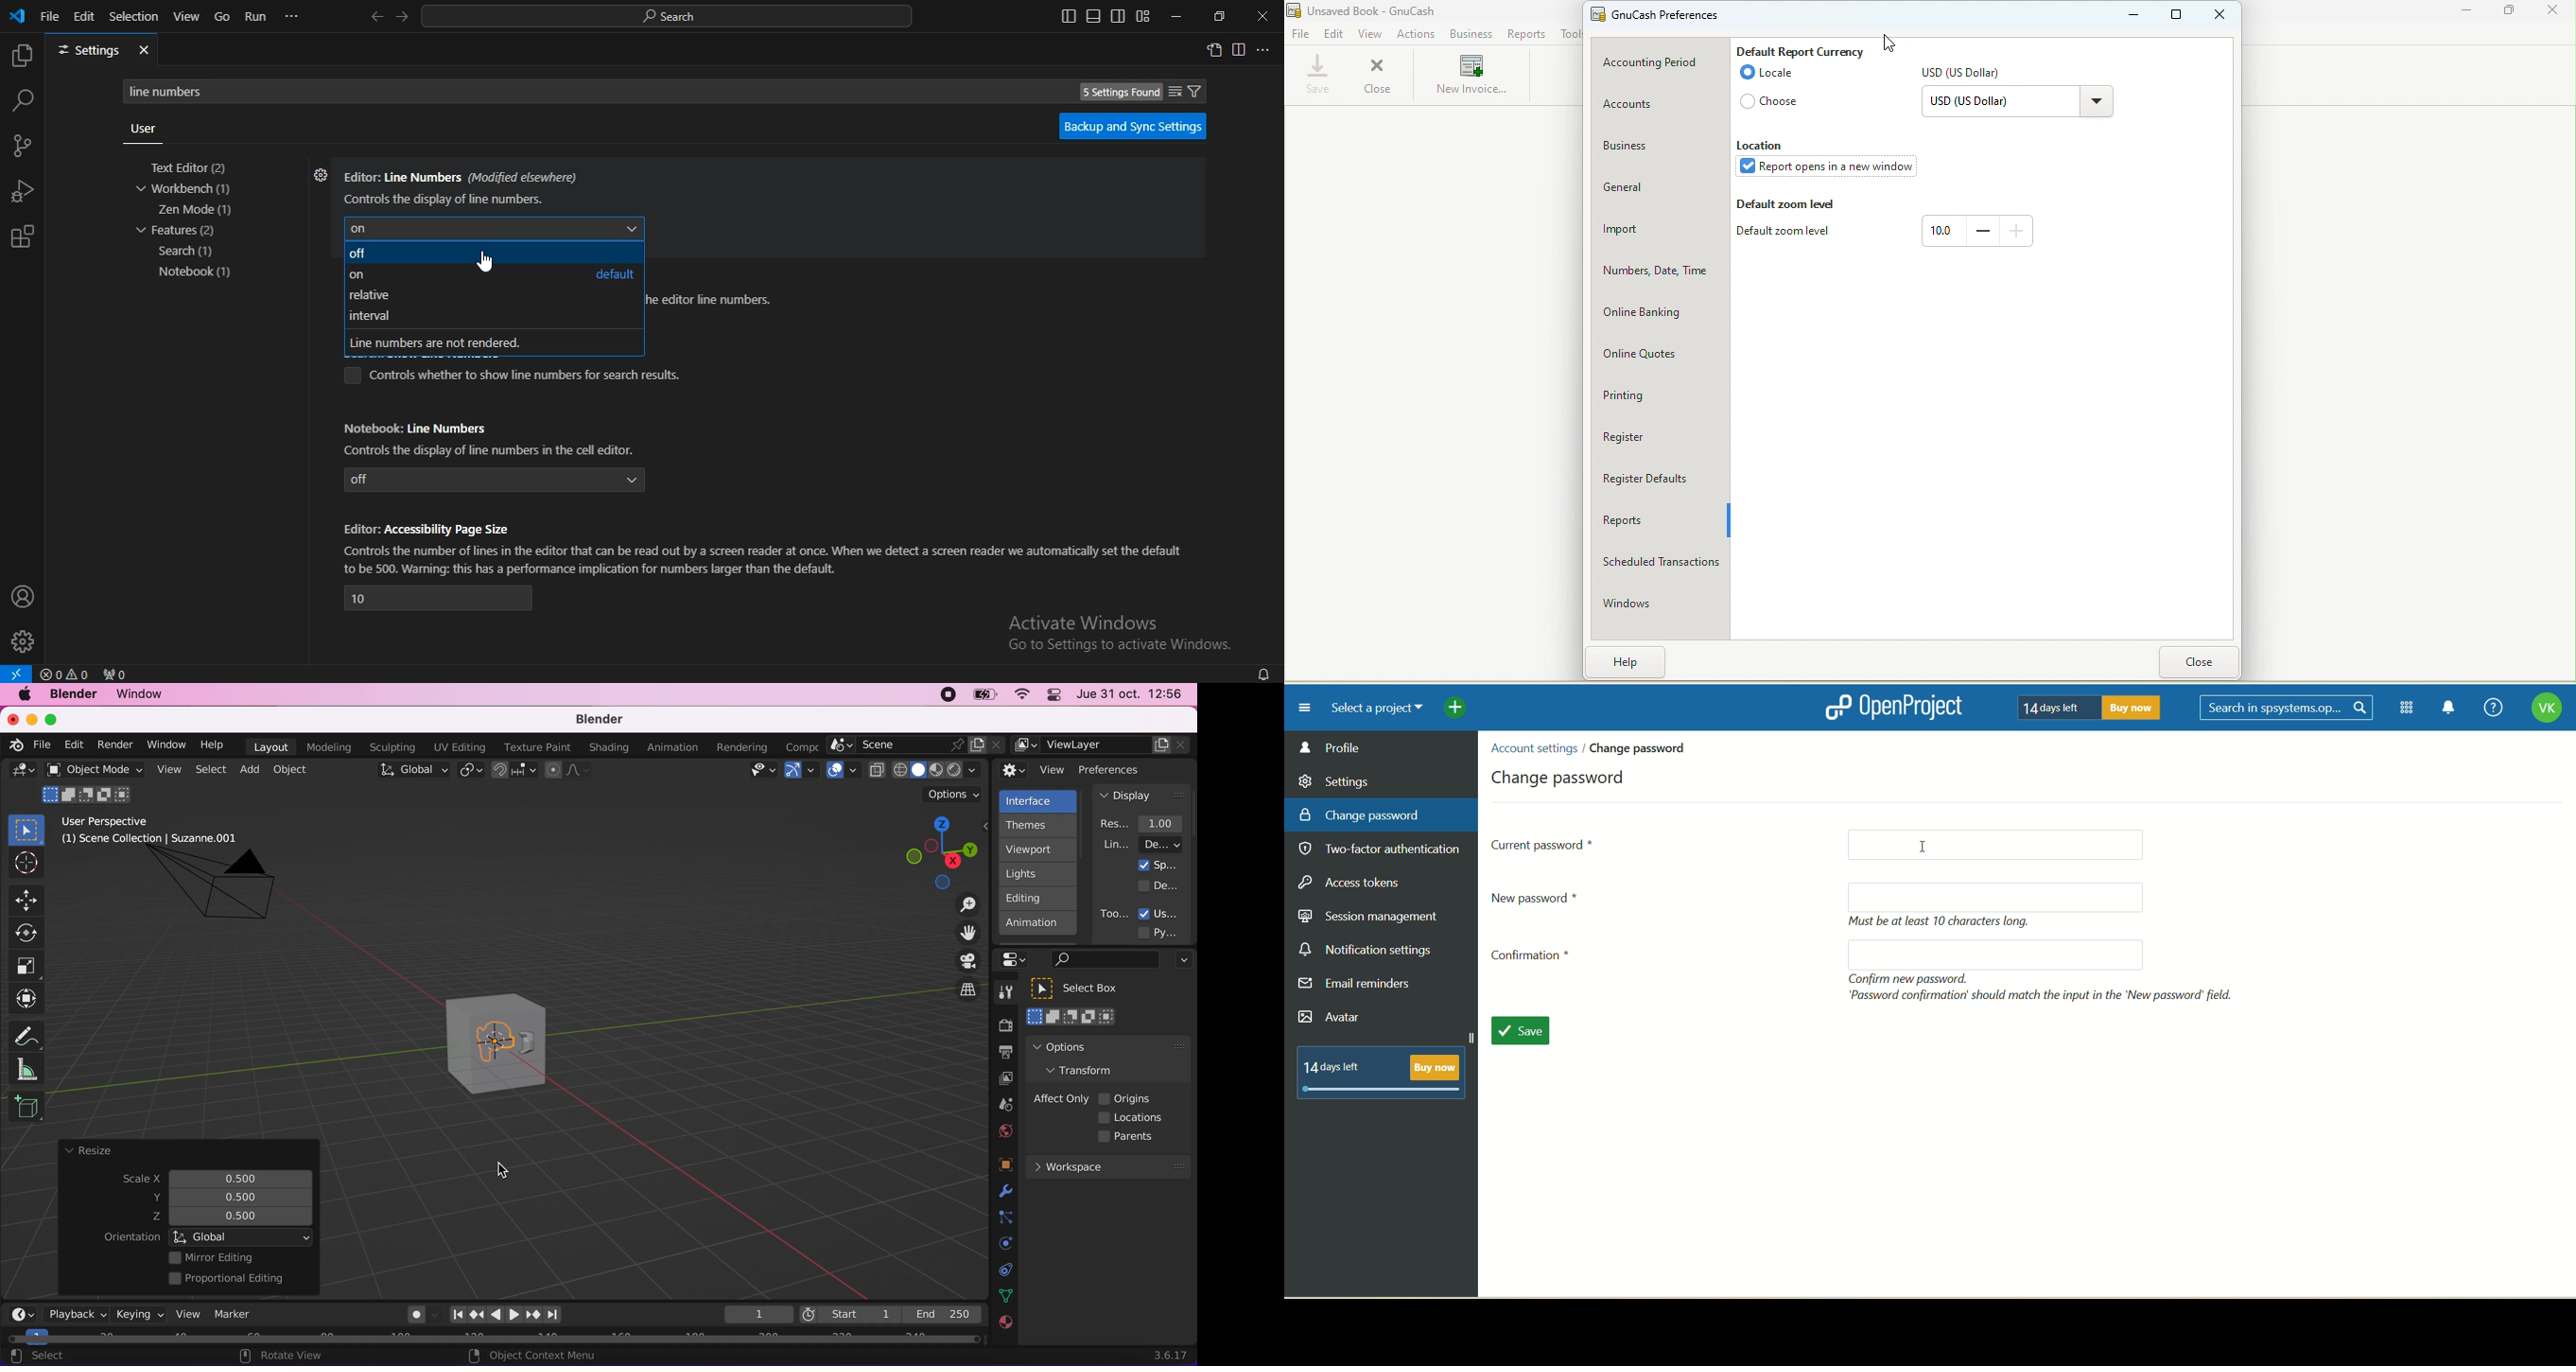 The width and height of the screenshot is (2576, 1372). What do you see at coordinates (1772, 104) in the screenshot?
I see `Choose` at bounding box center [1772, 104].